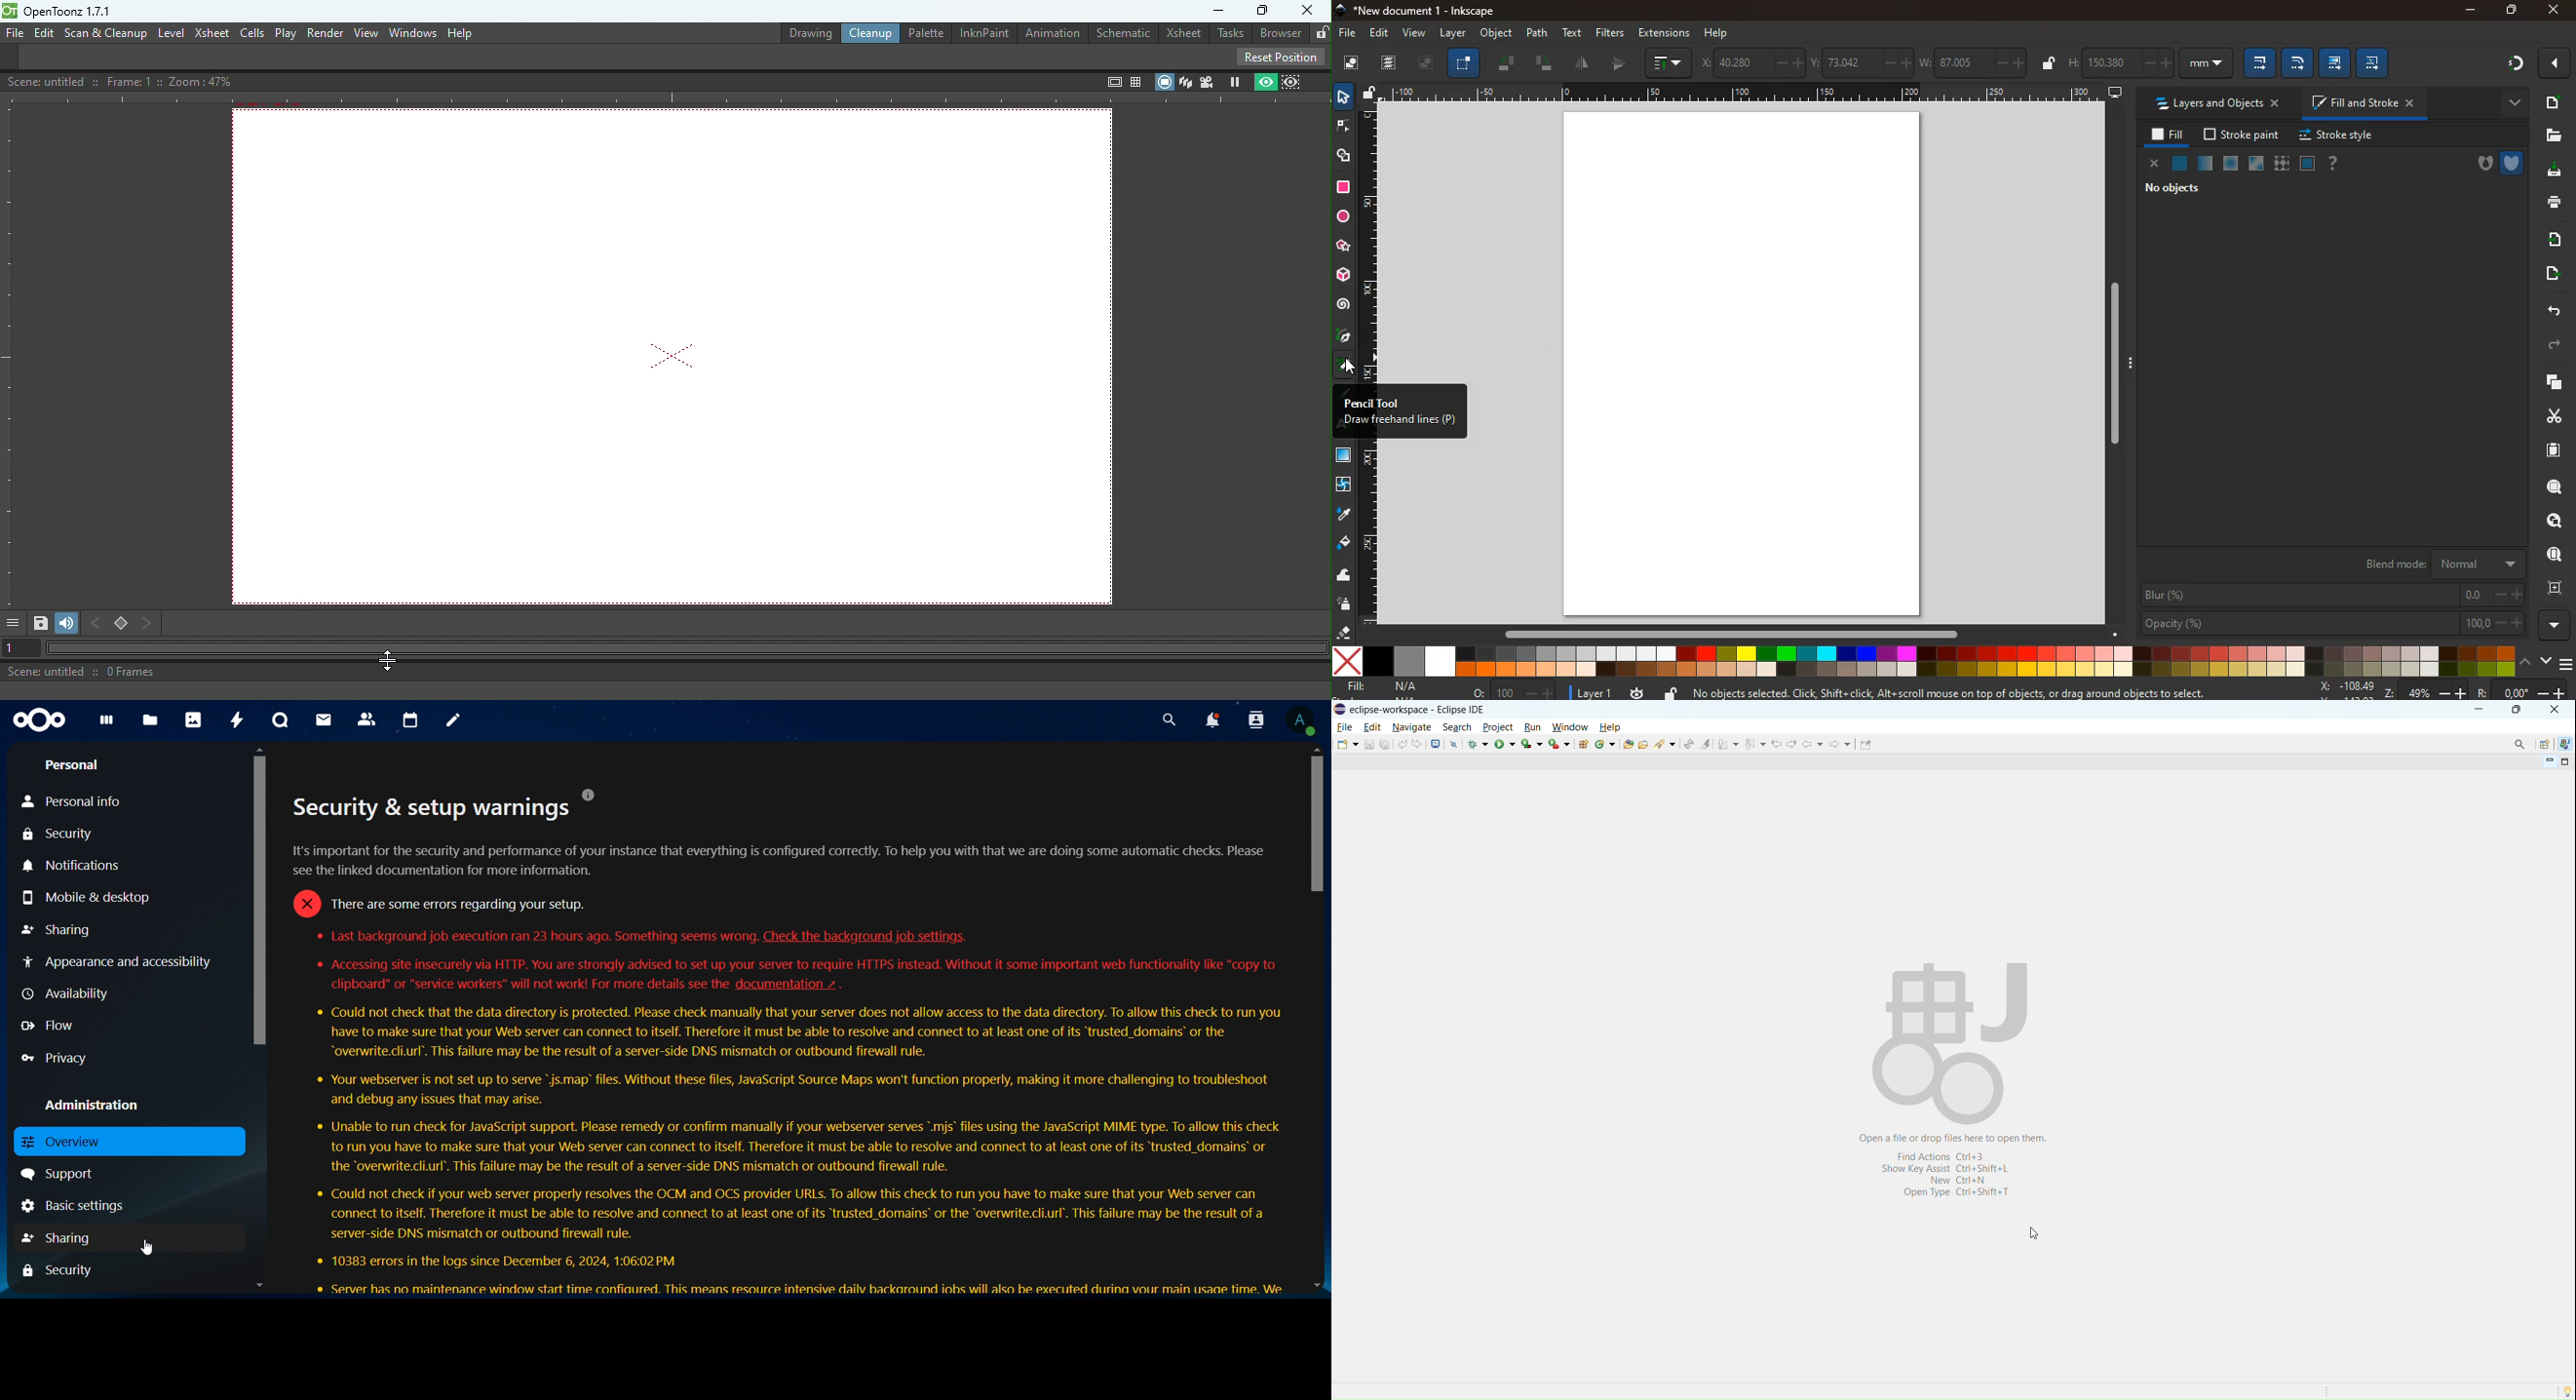 The image size is (2576, 1400). Describe the element at coordinates (106, 34) in the screenshot. I see `Scan & Cleanup` at that location.